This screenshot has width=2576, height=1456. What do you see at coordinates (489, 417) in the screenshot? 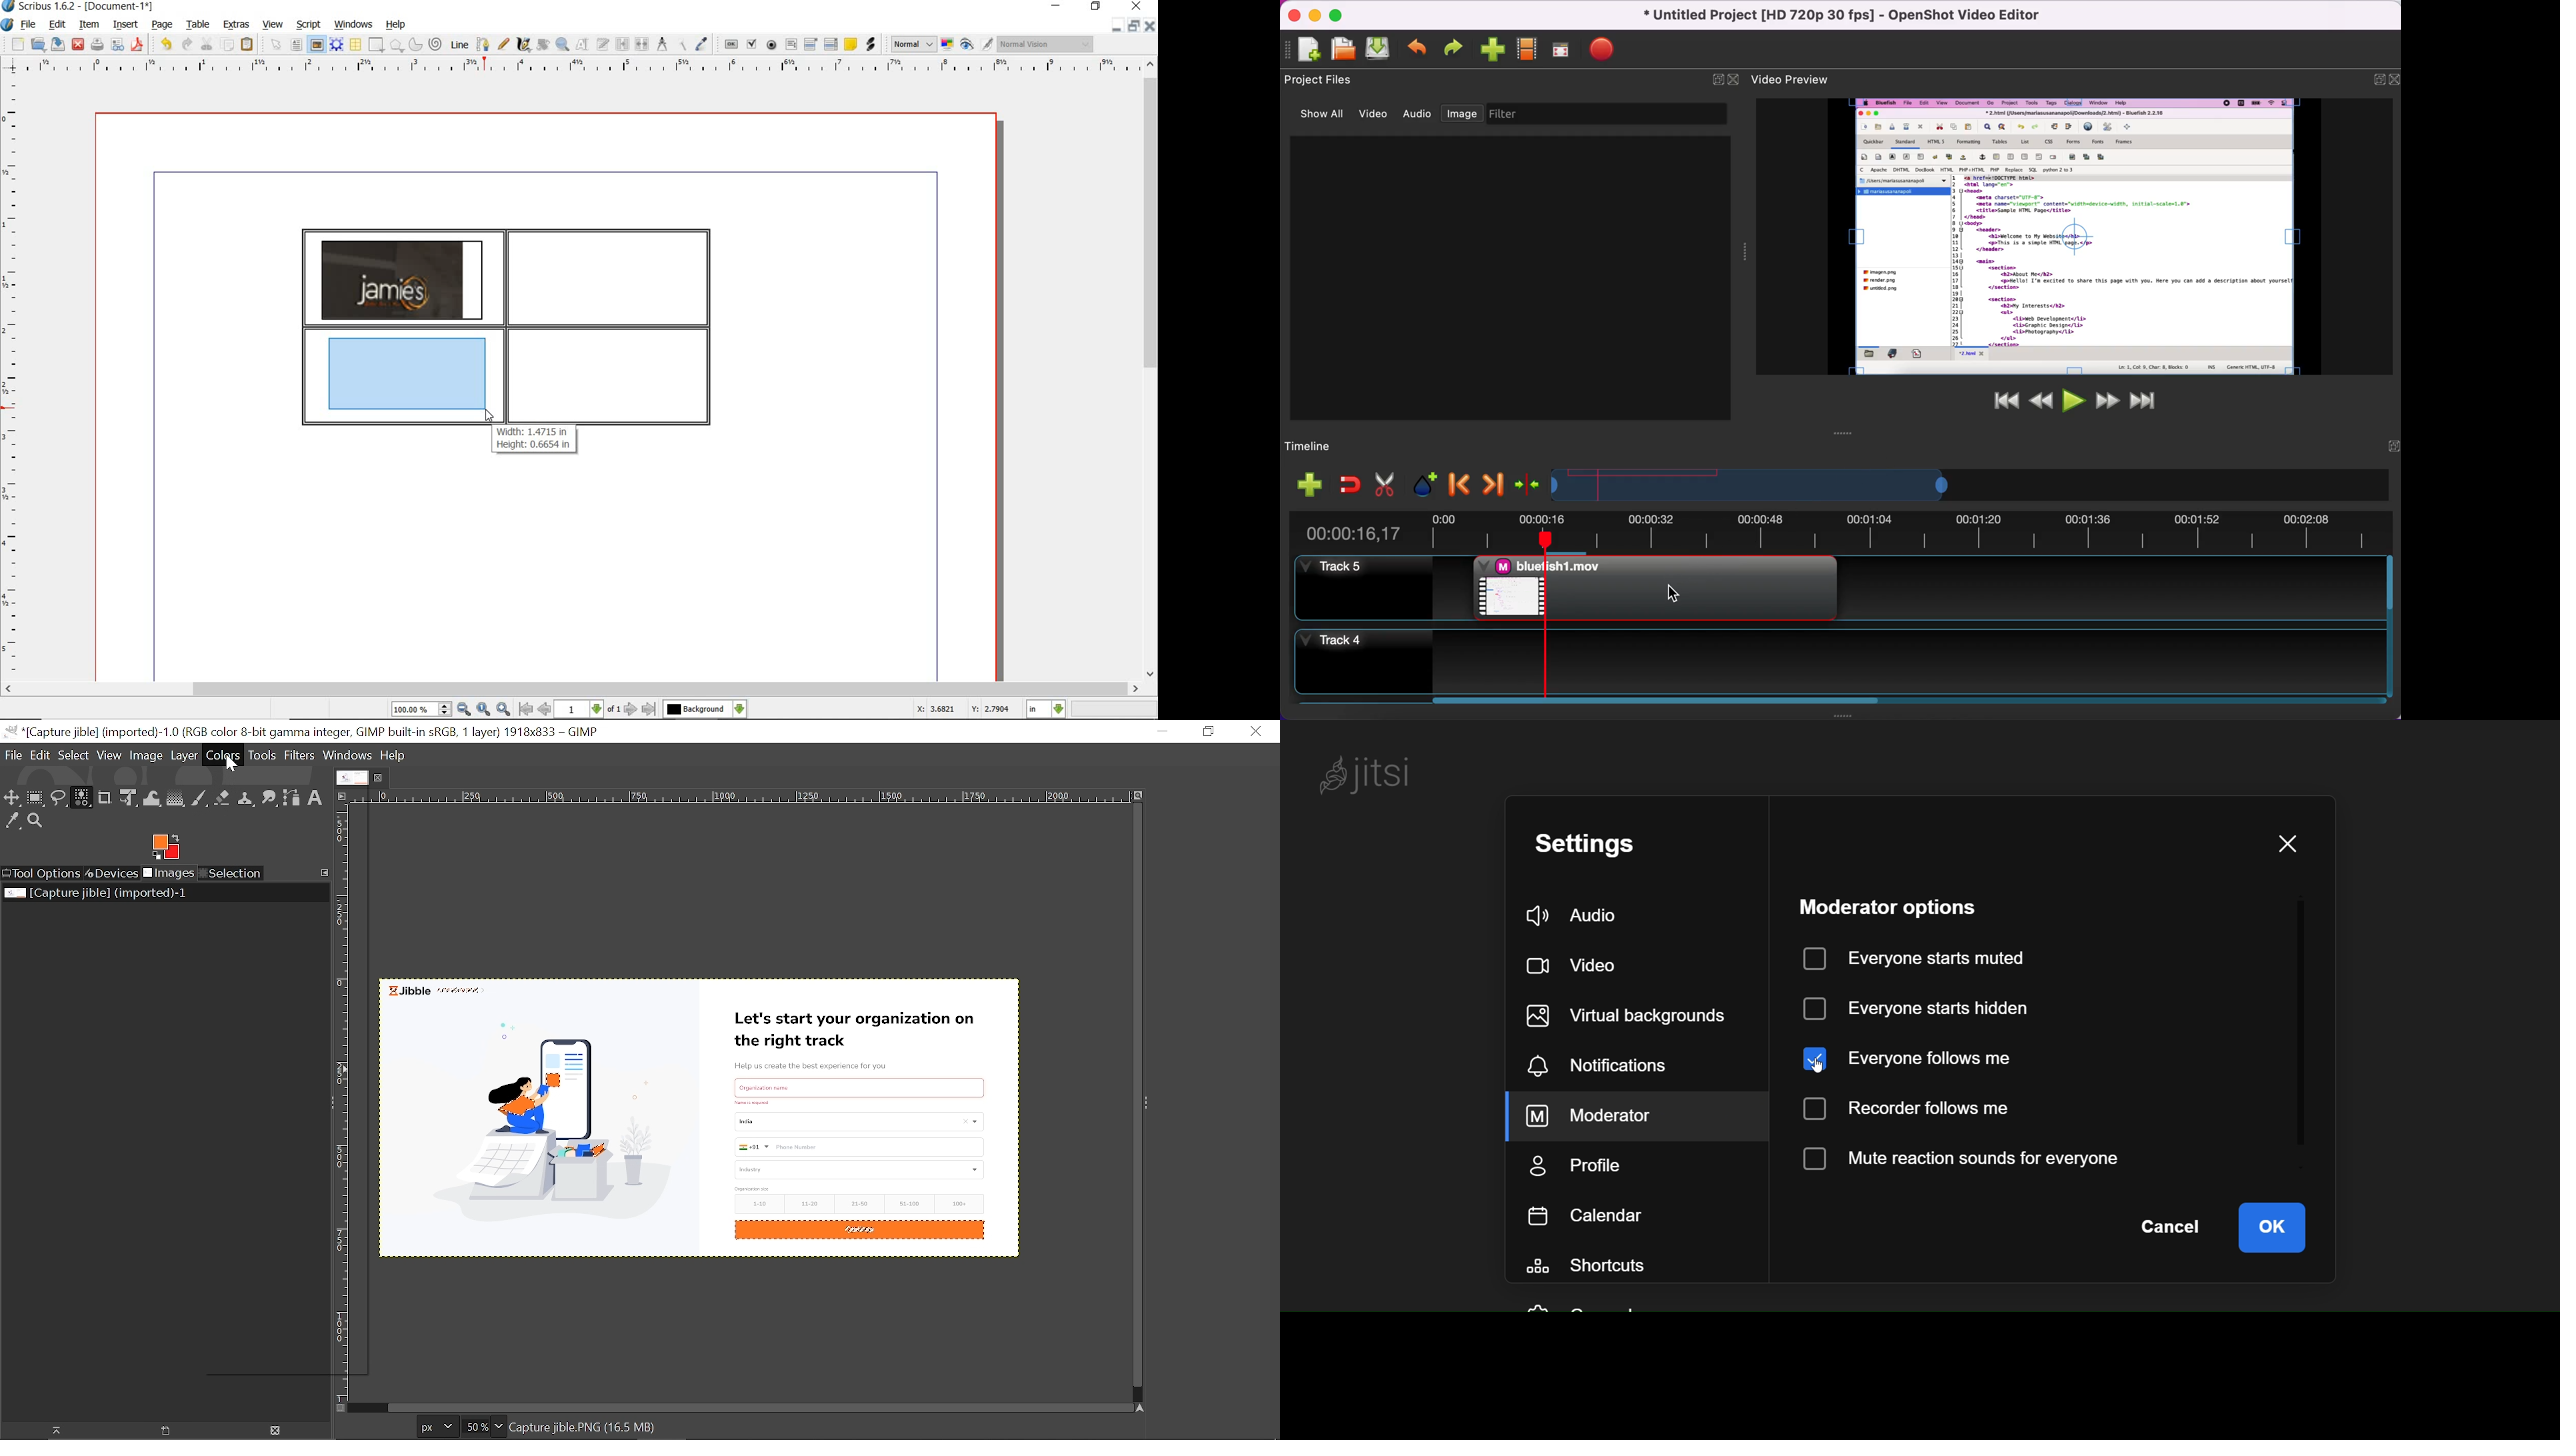
I see `cursor` at bounding box center [489, 417].